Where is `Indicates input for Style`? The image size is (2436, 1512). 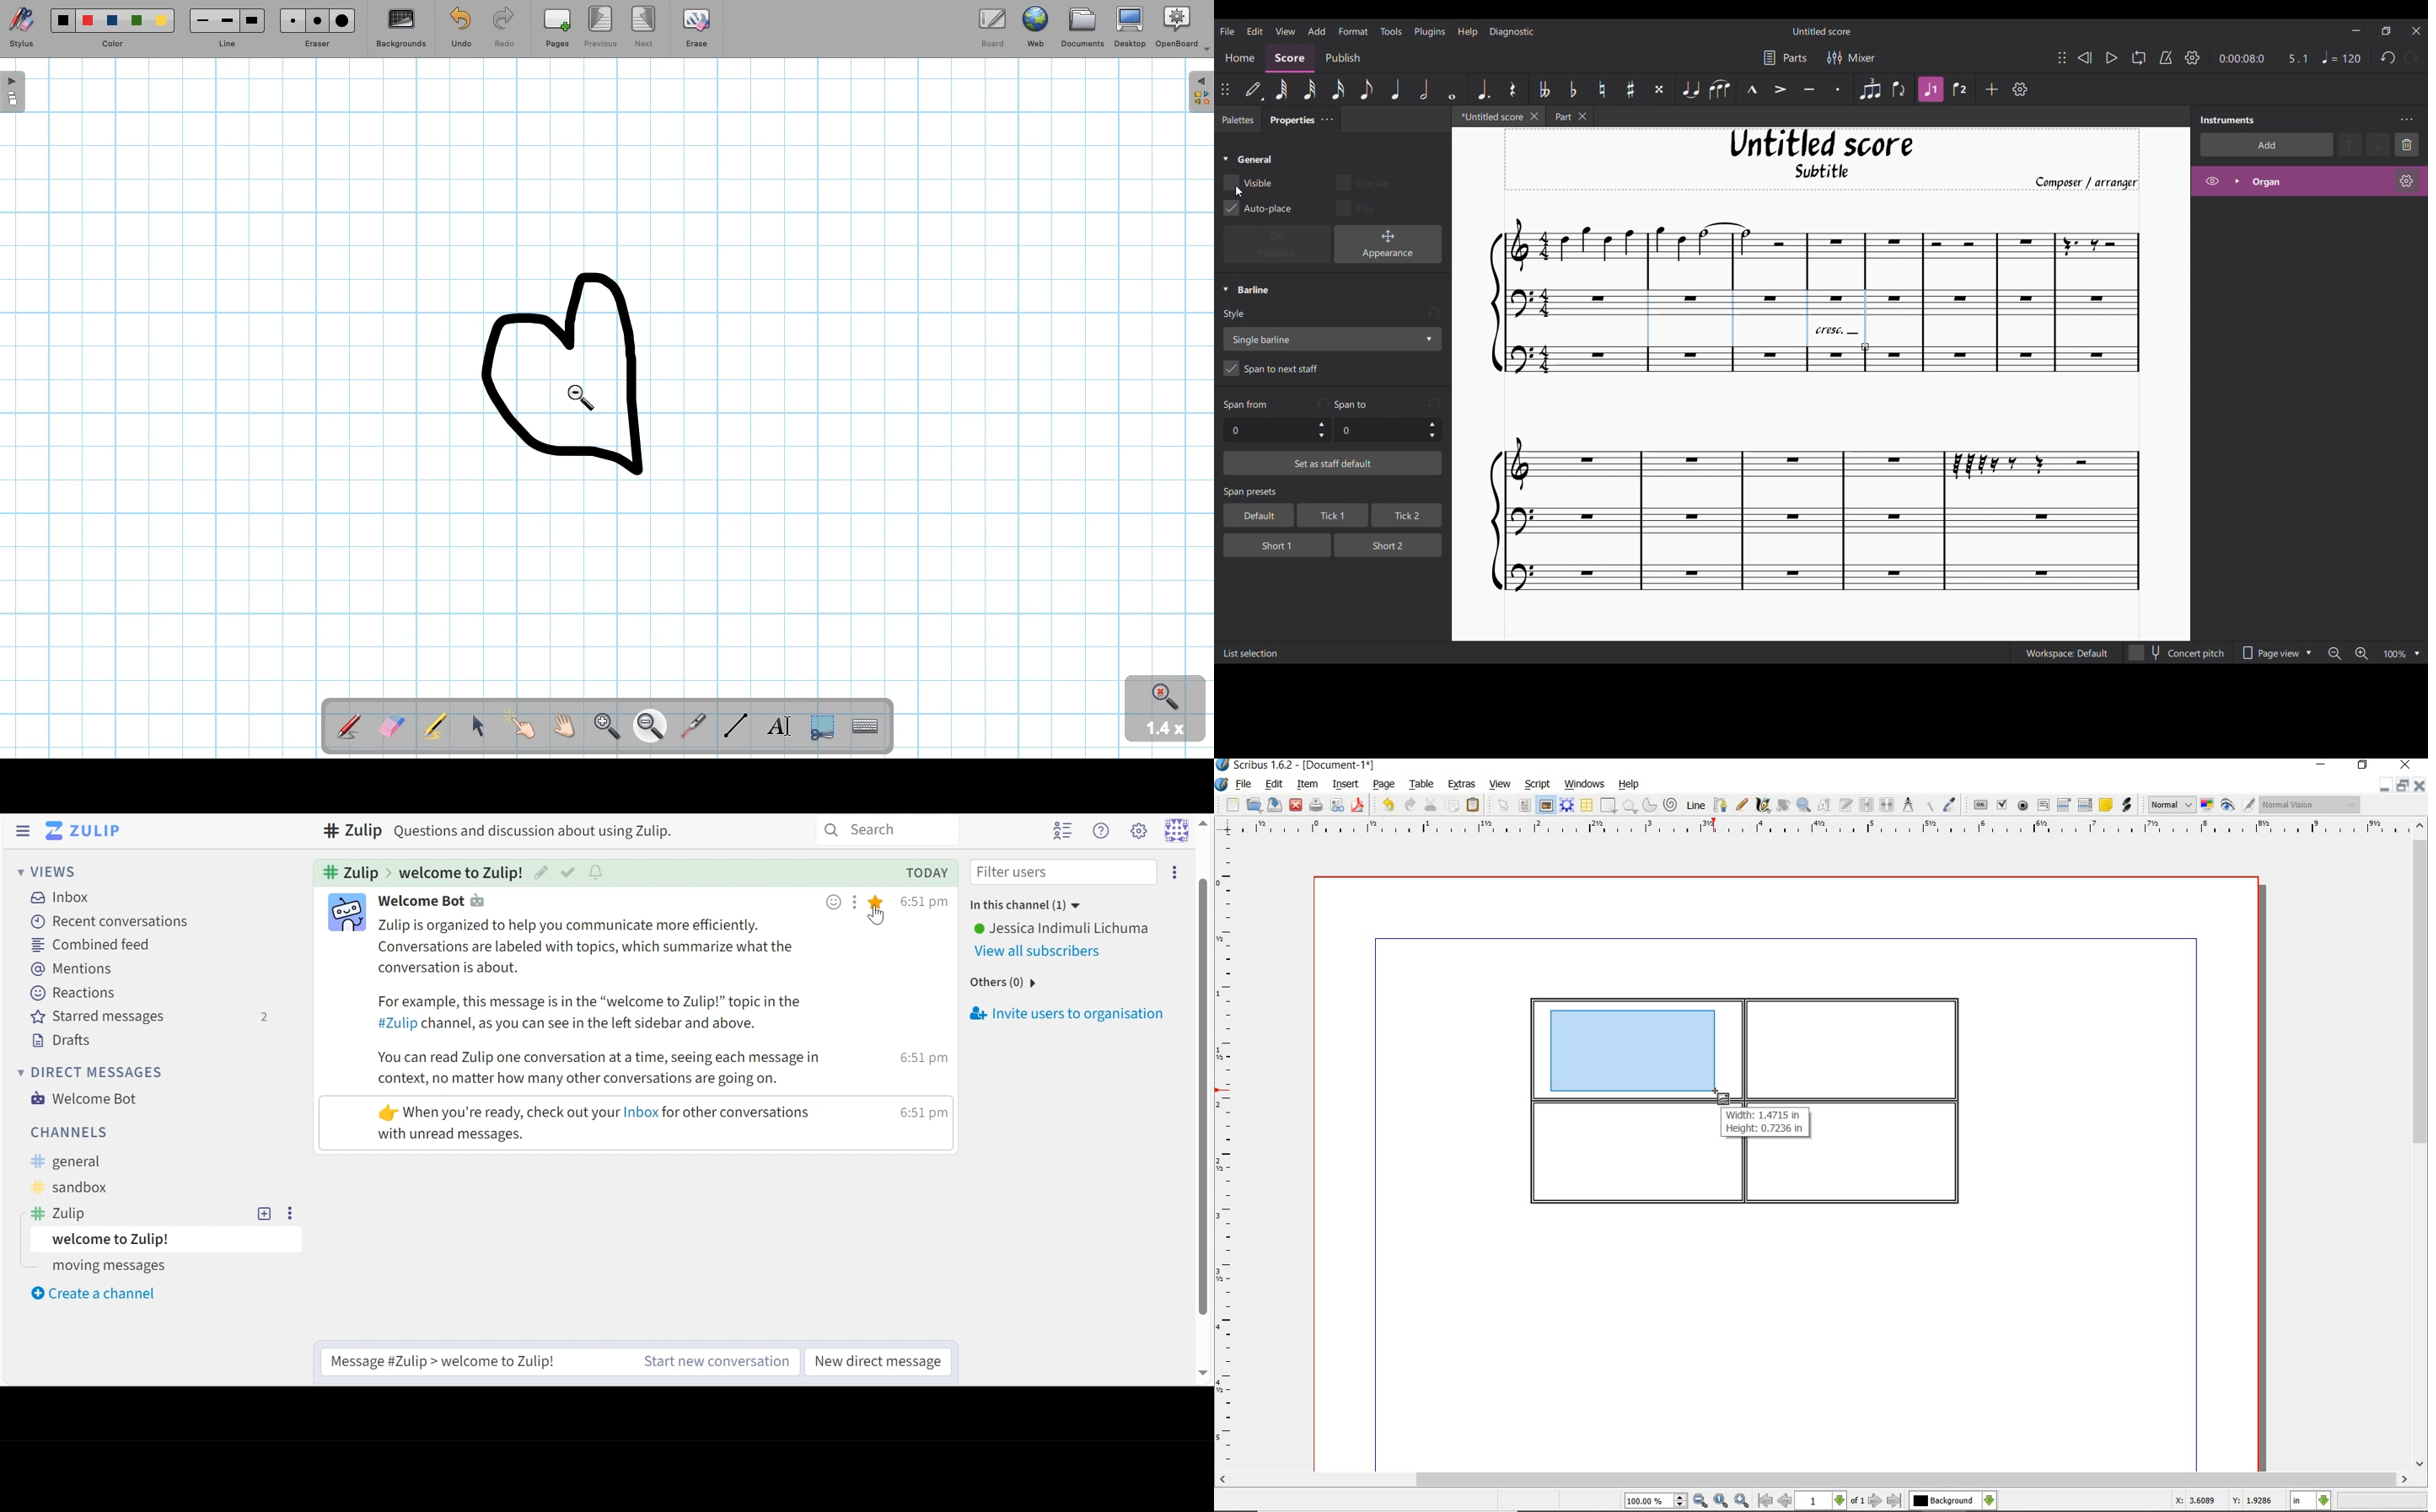 Indicates input for Style is located at coordinates (1237, 315).